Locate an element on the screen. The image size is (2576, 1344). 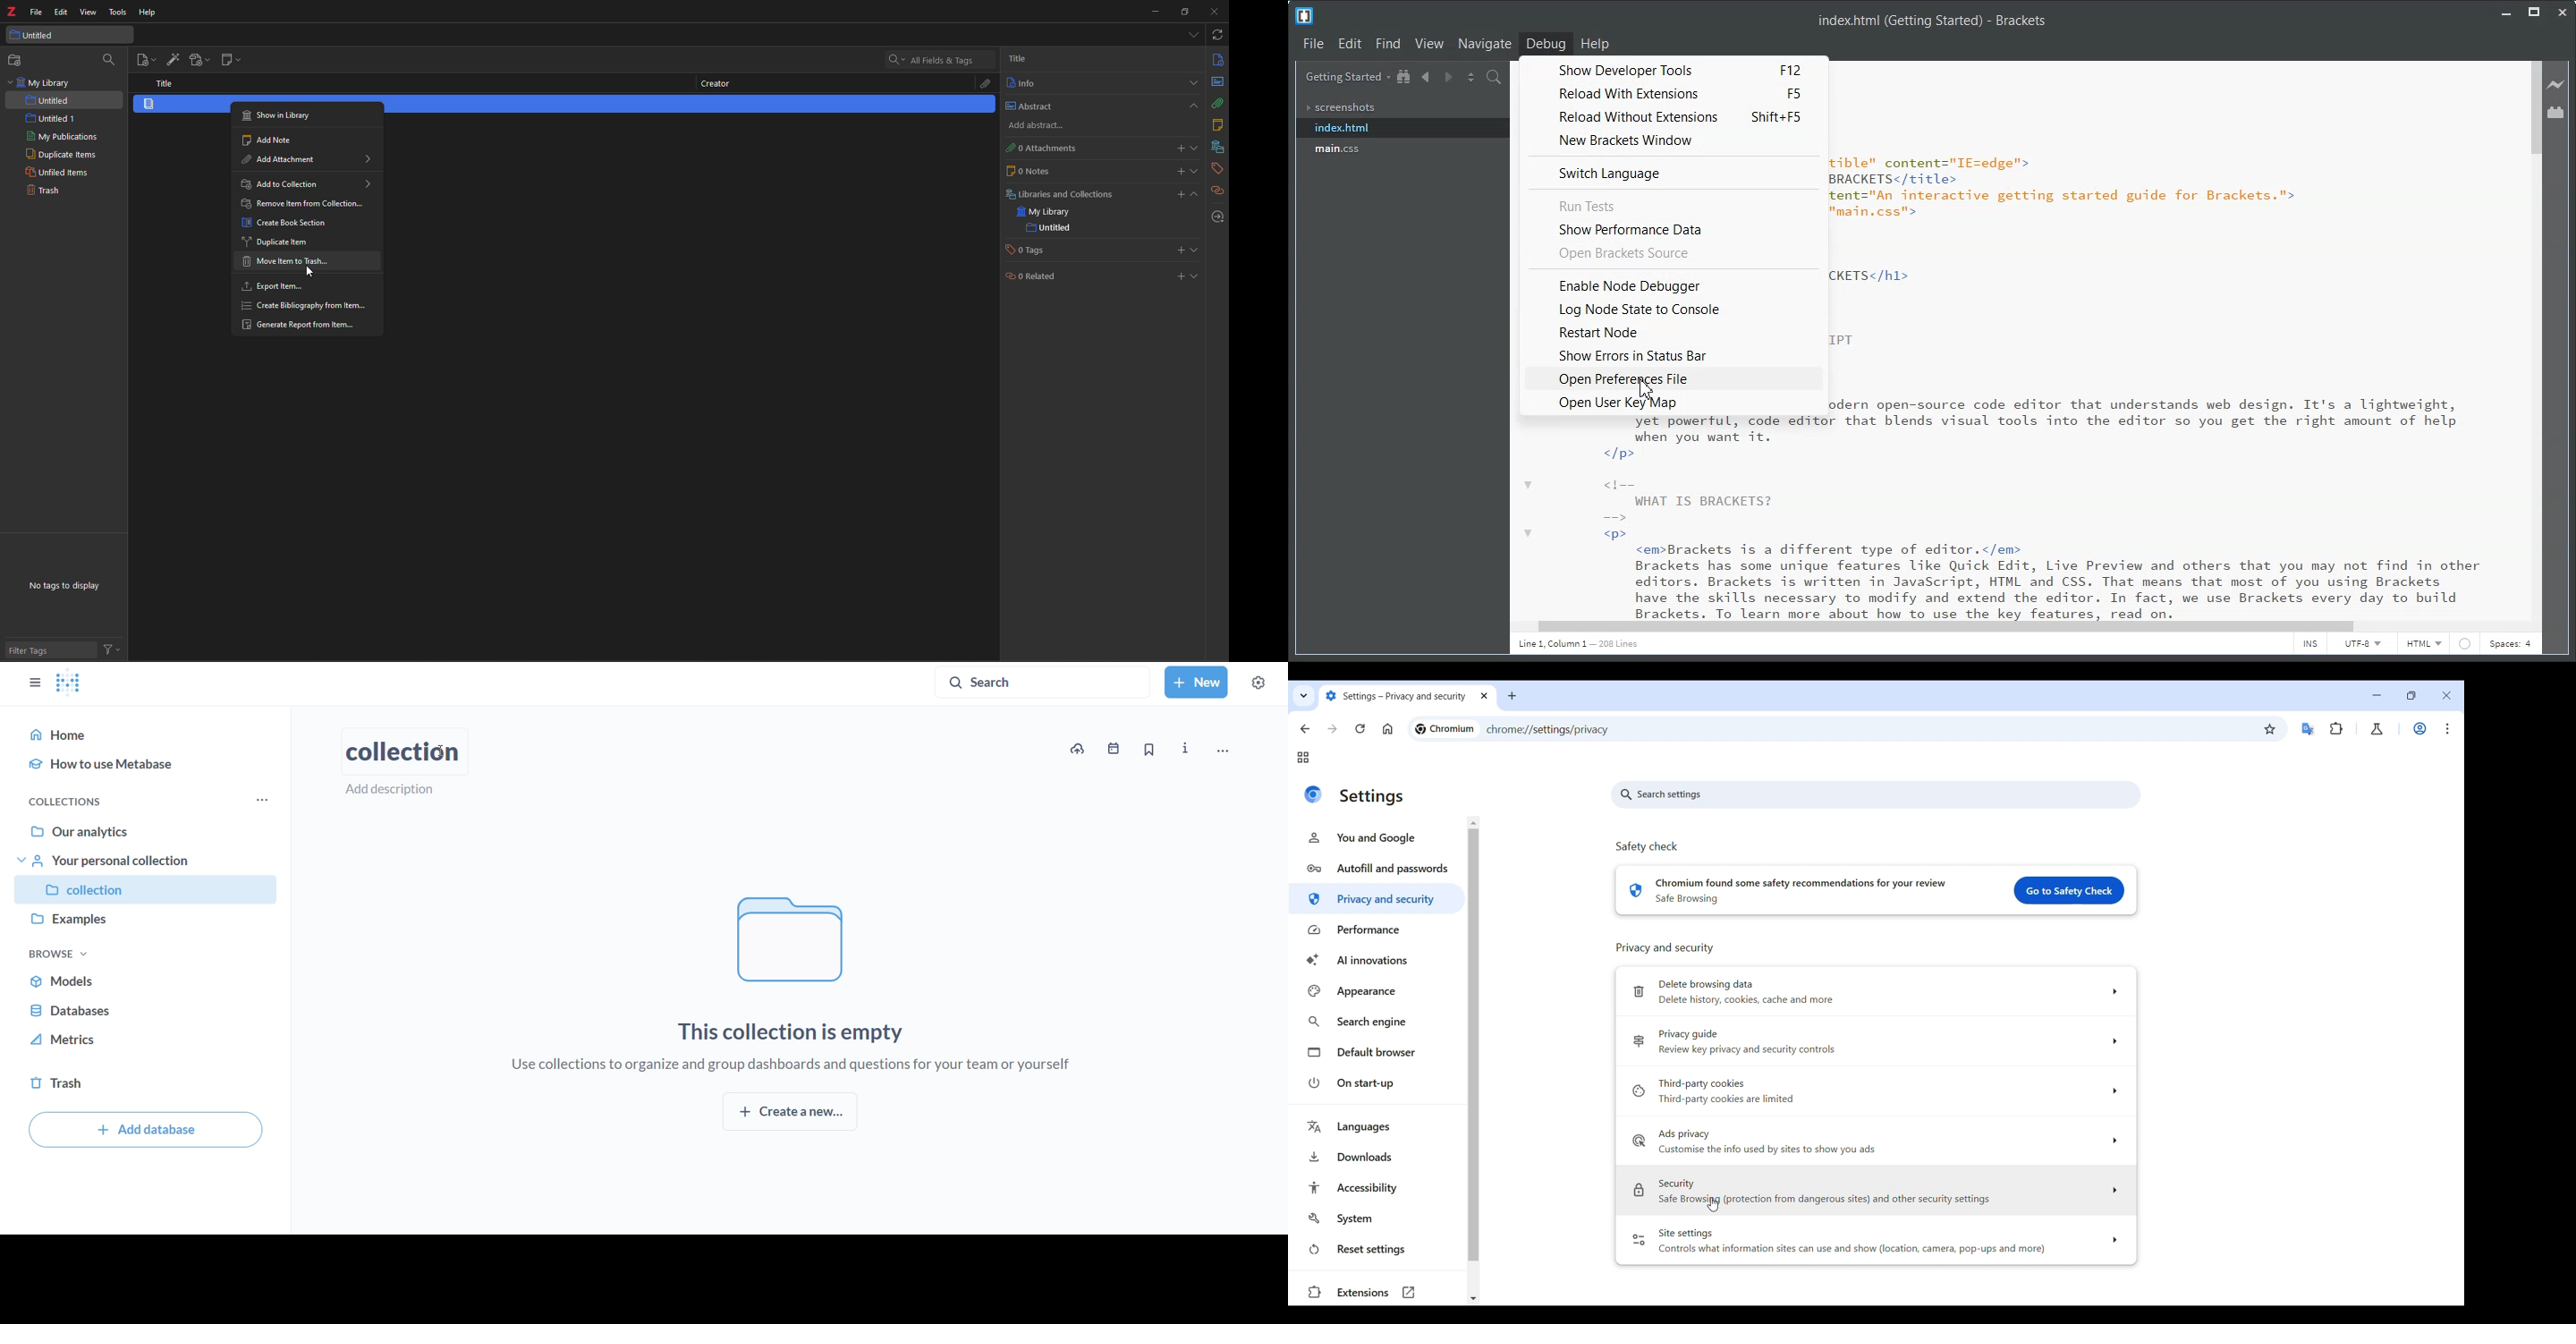
Spaces: 4 is located at coordinates (2510, 645).